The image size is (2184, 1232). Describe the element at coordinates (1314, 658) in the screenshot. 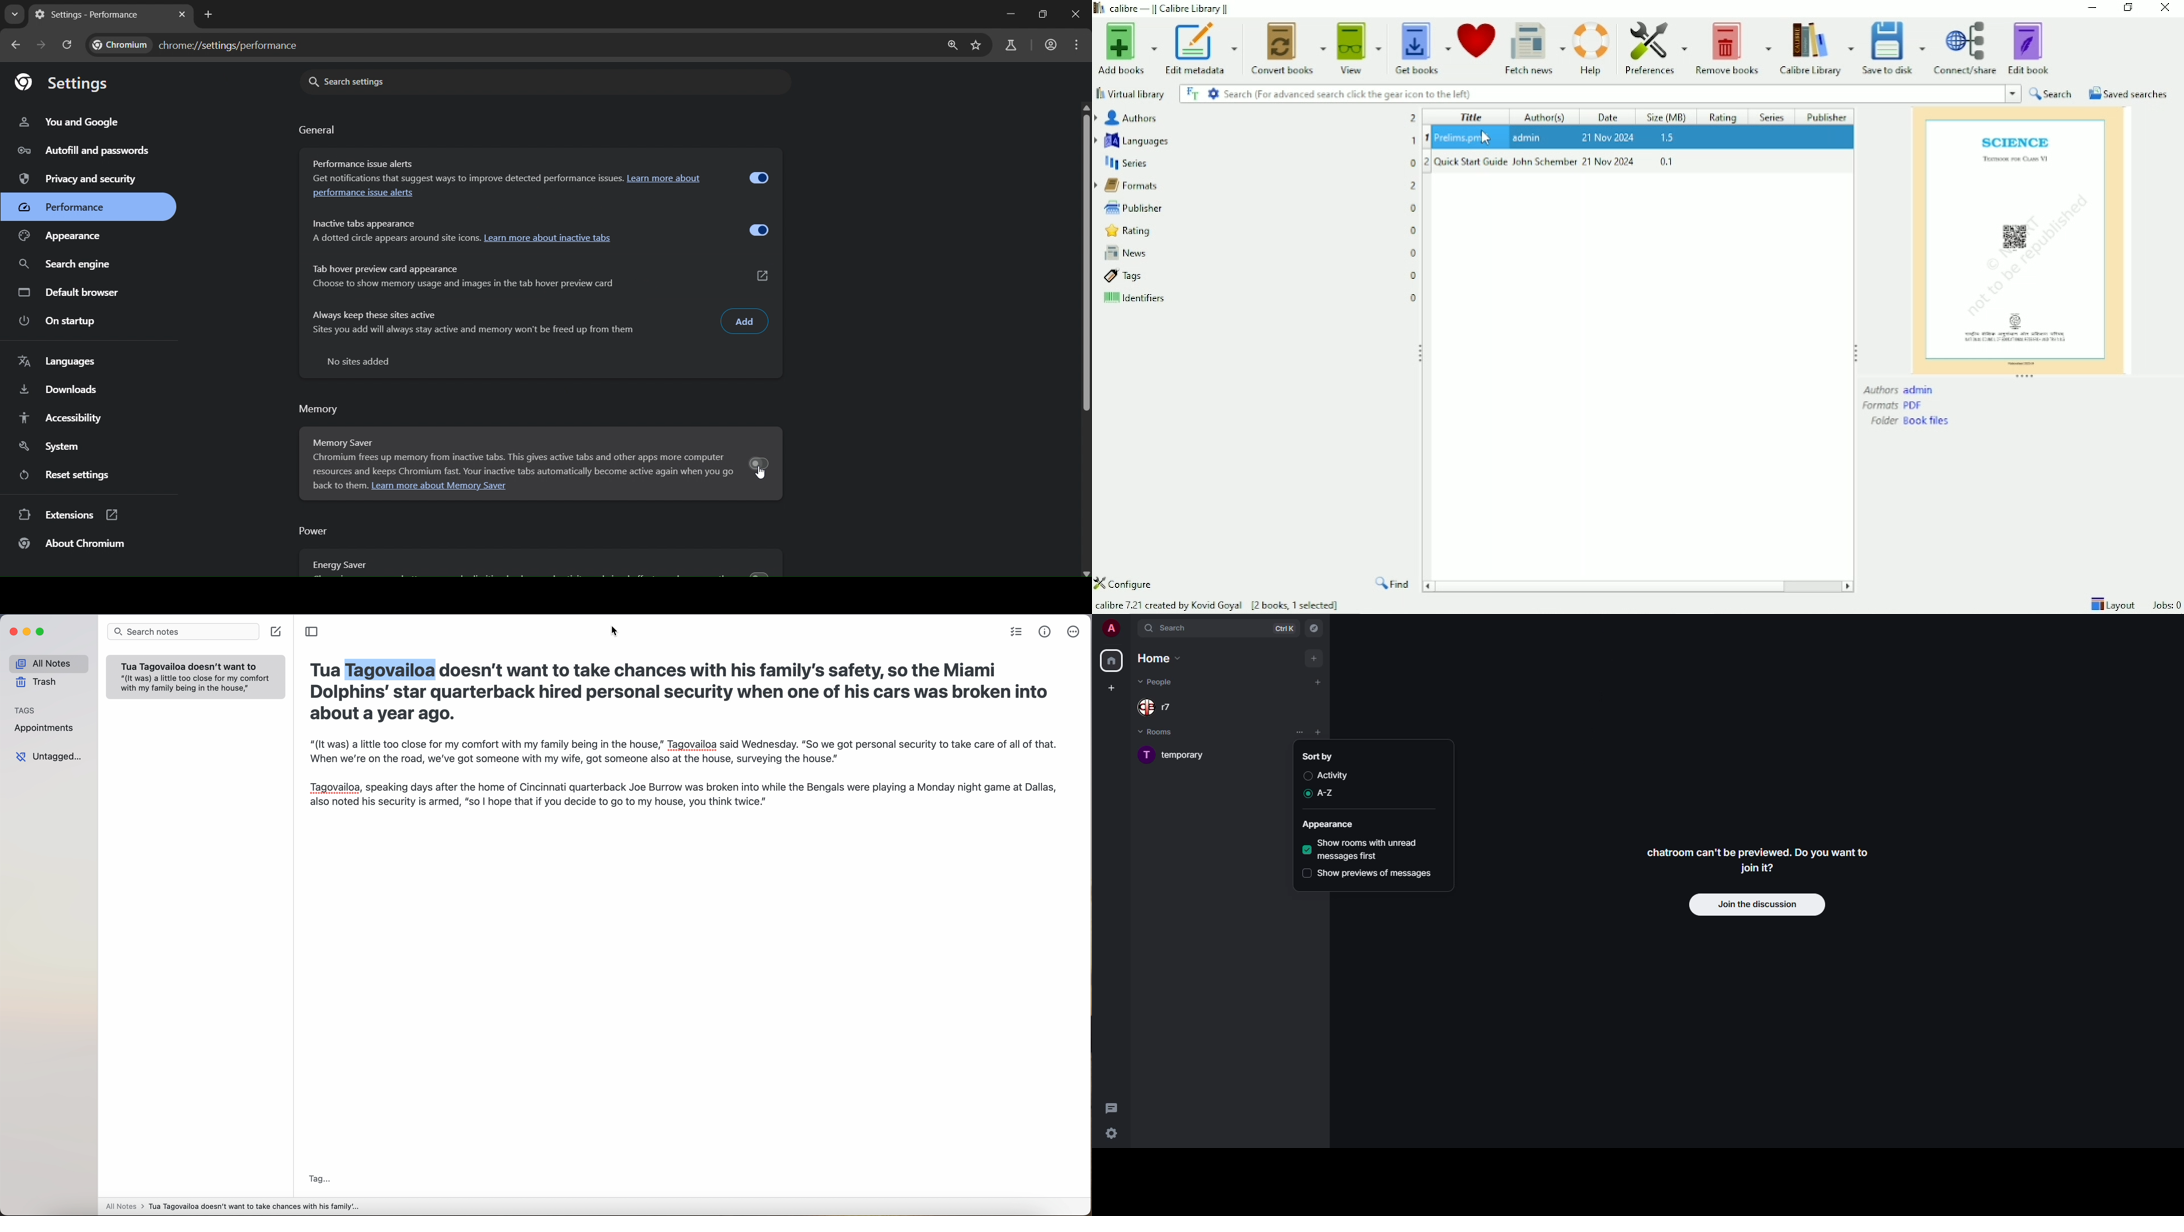

I see `add` at that location.